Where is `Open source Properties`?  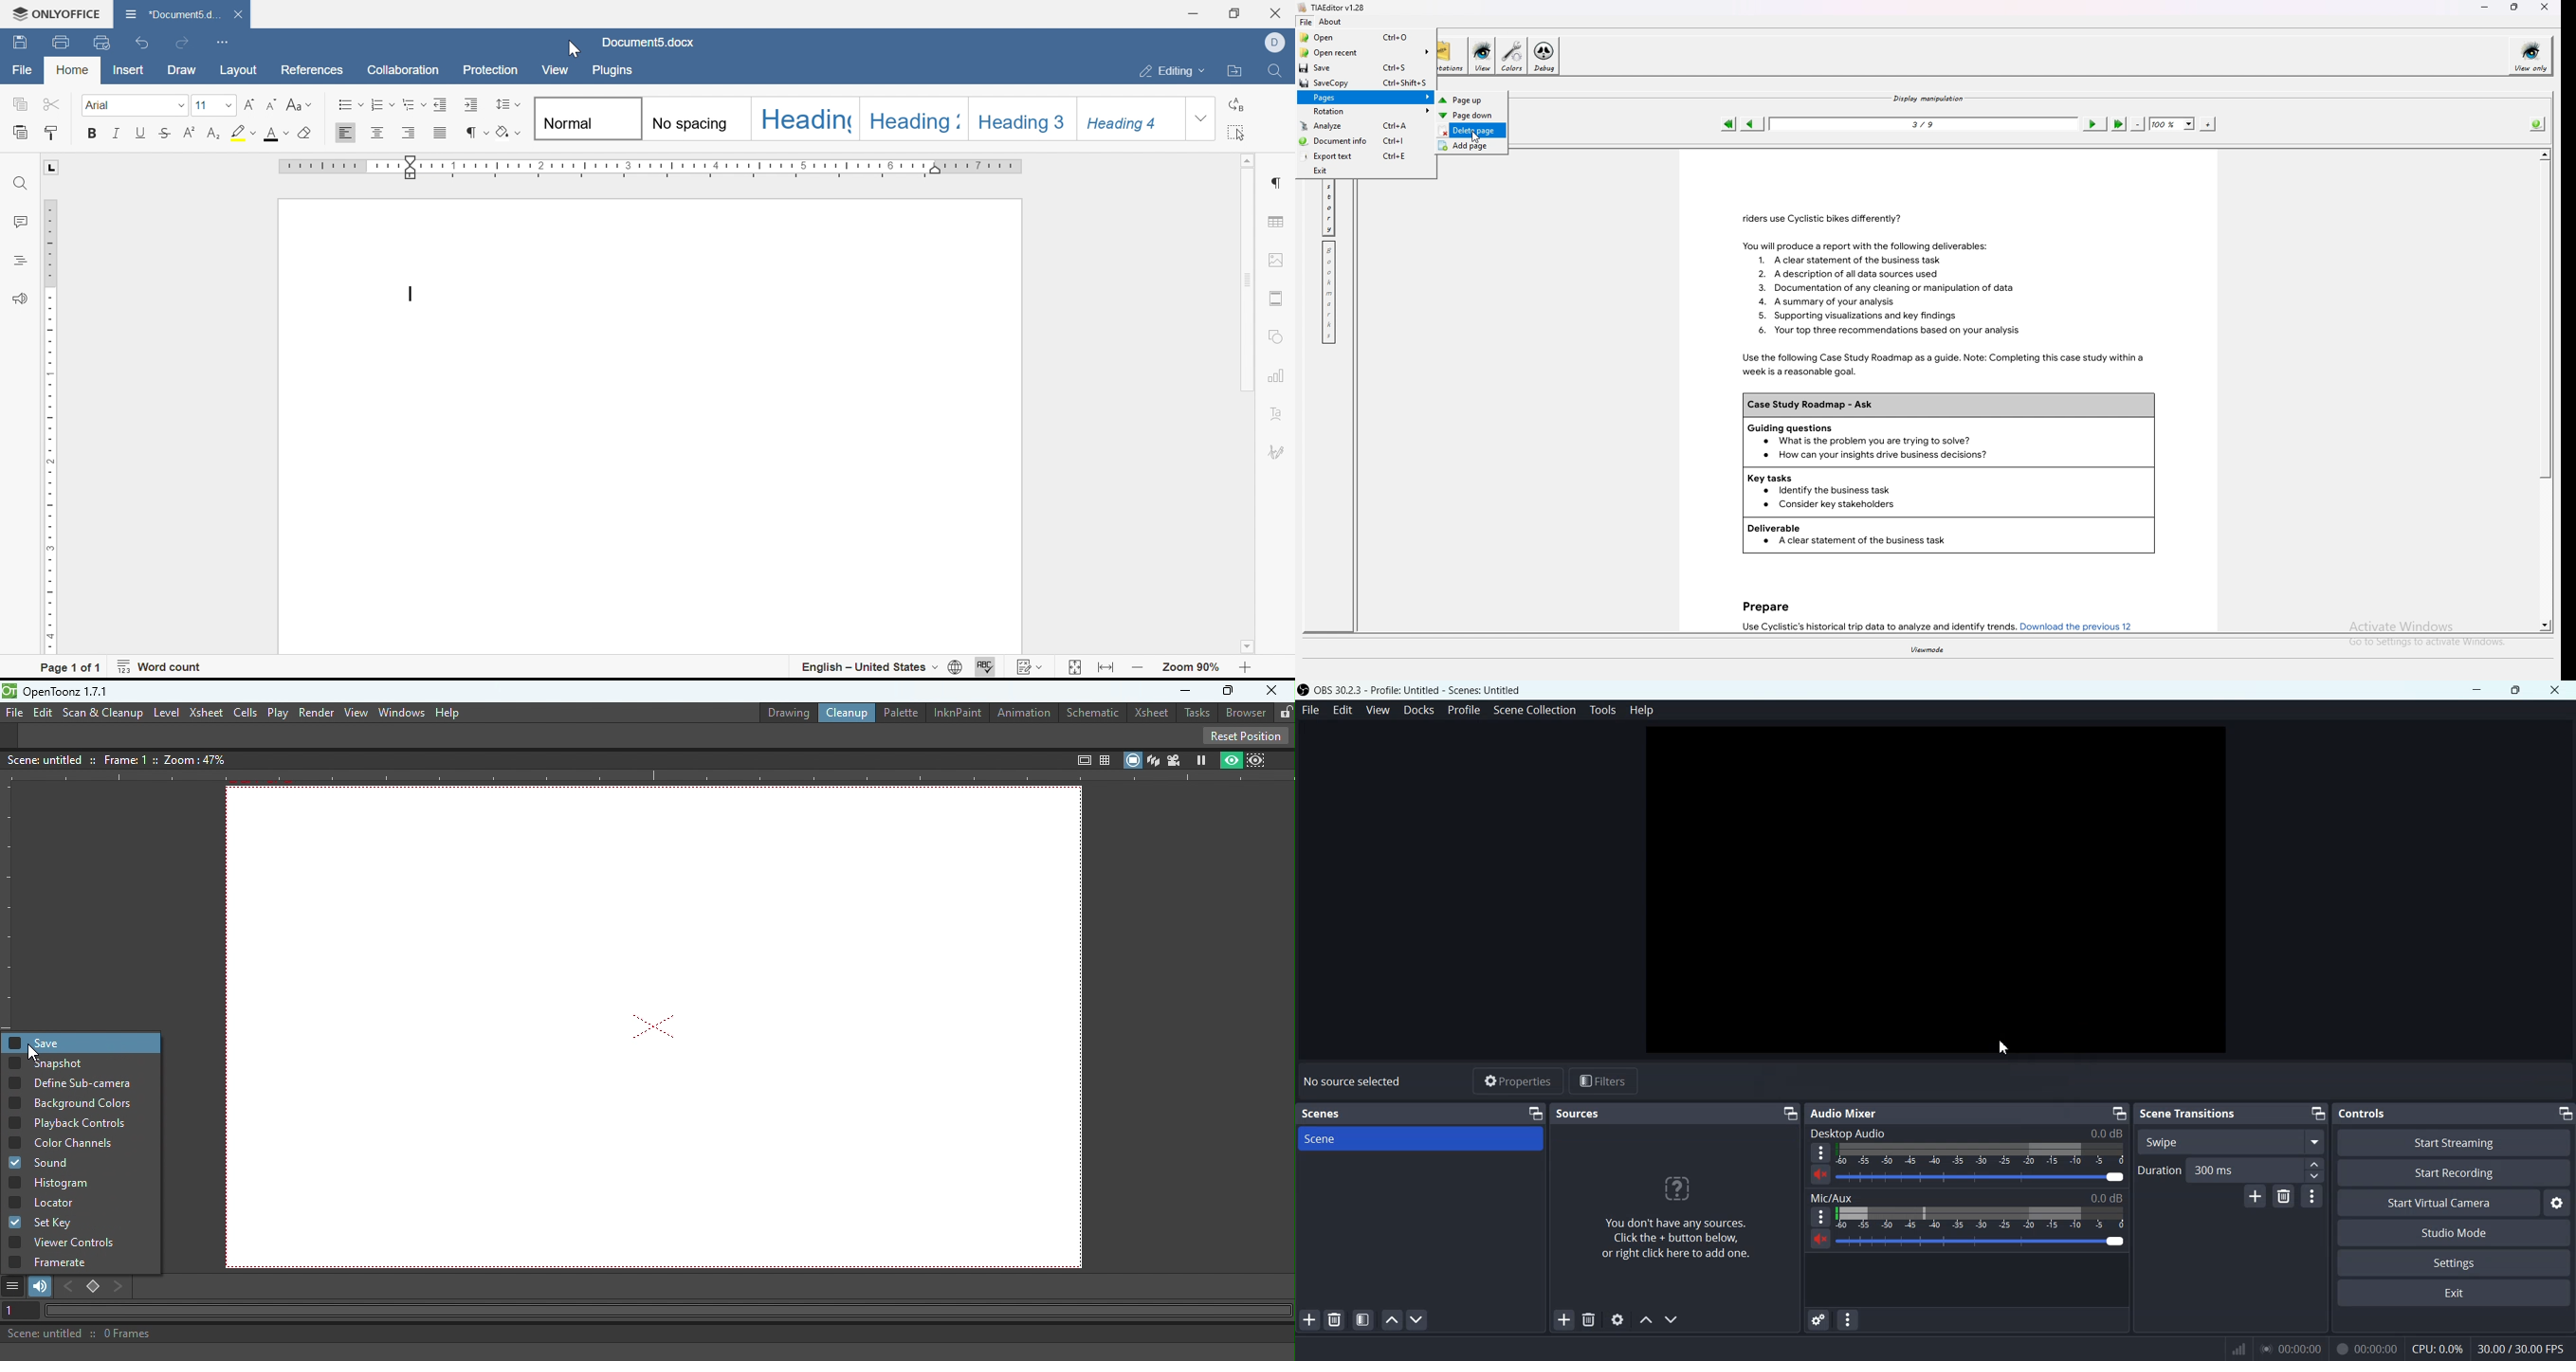 Open source Properties is located at coordinates (1618, 1320).